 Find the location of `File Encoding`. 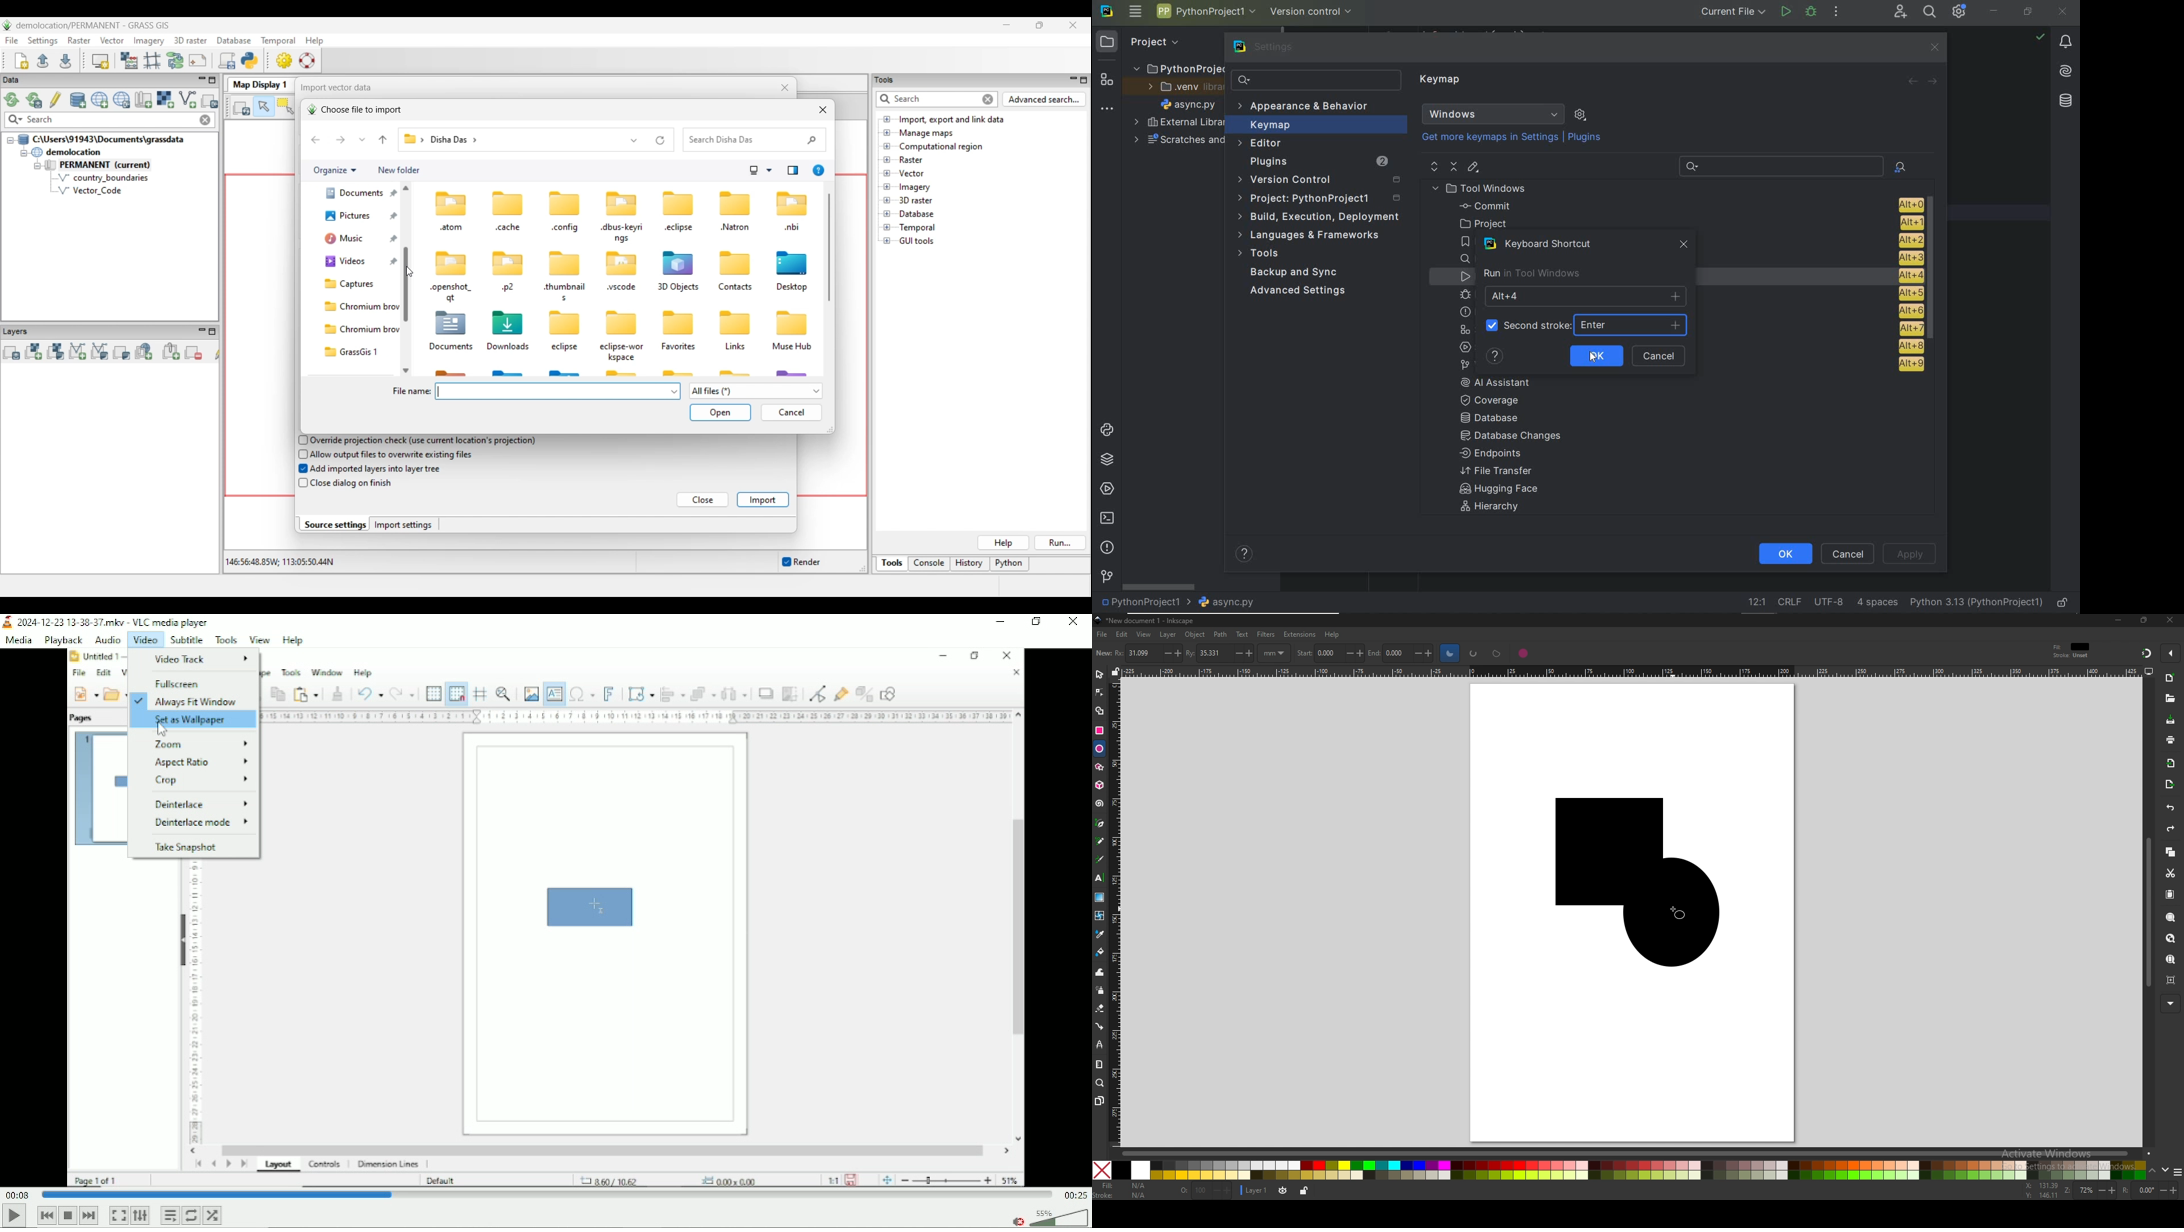

File Encoding is located at coordinates (1830, 603).